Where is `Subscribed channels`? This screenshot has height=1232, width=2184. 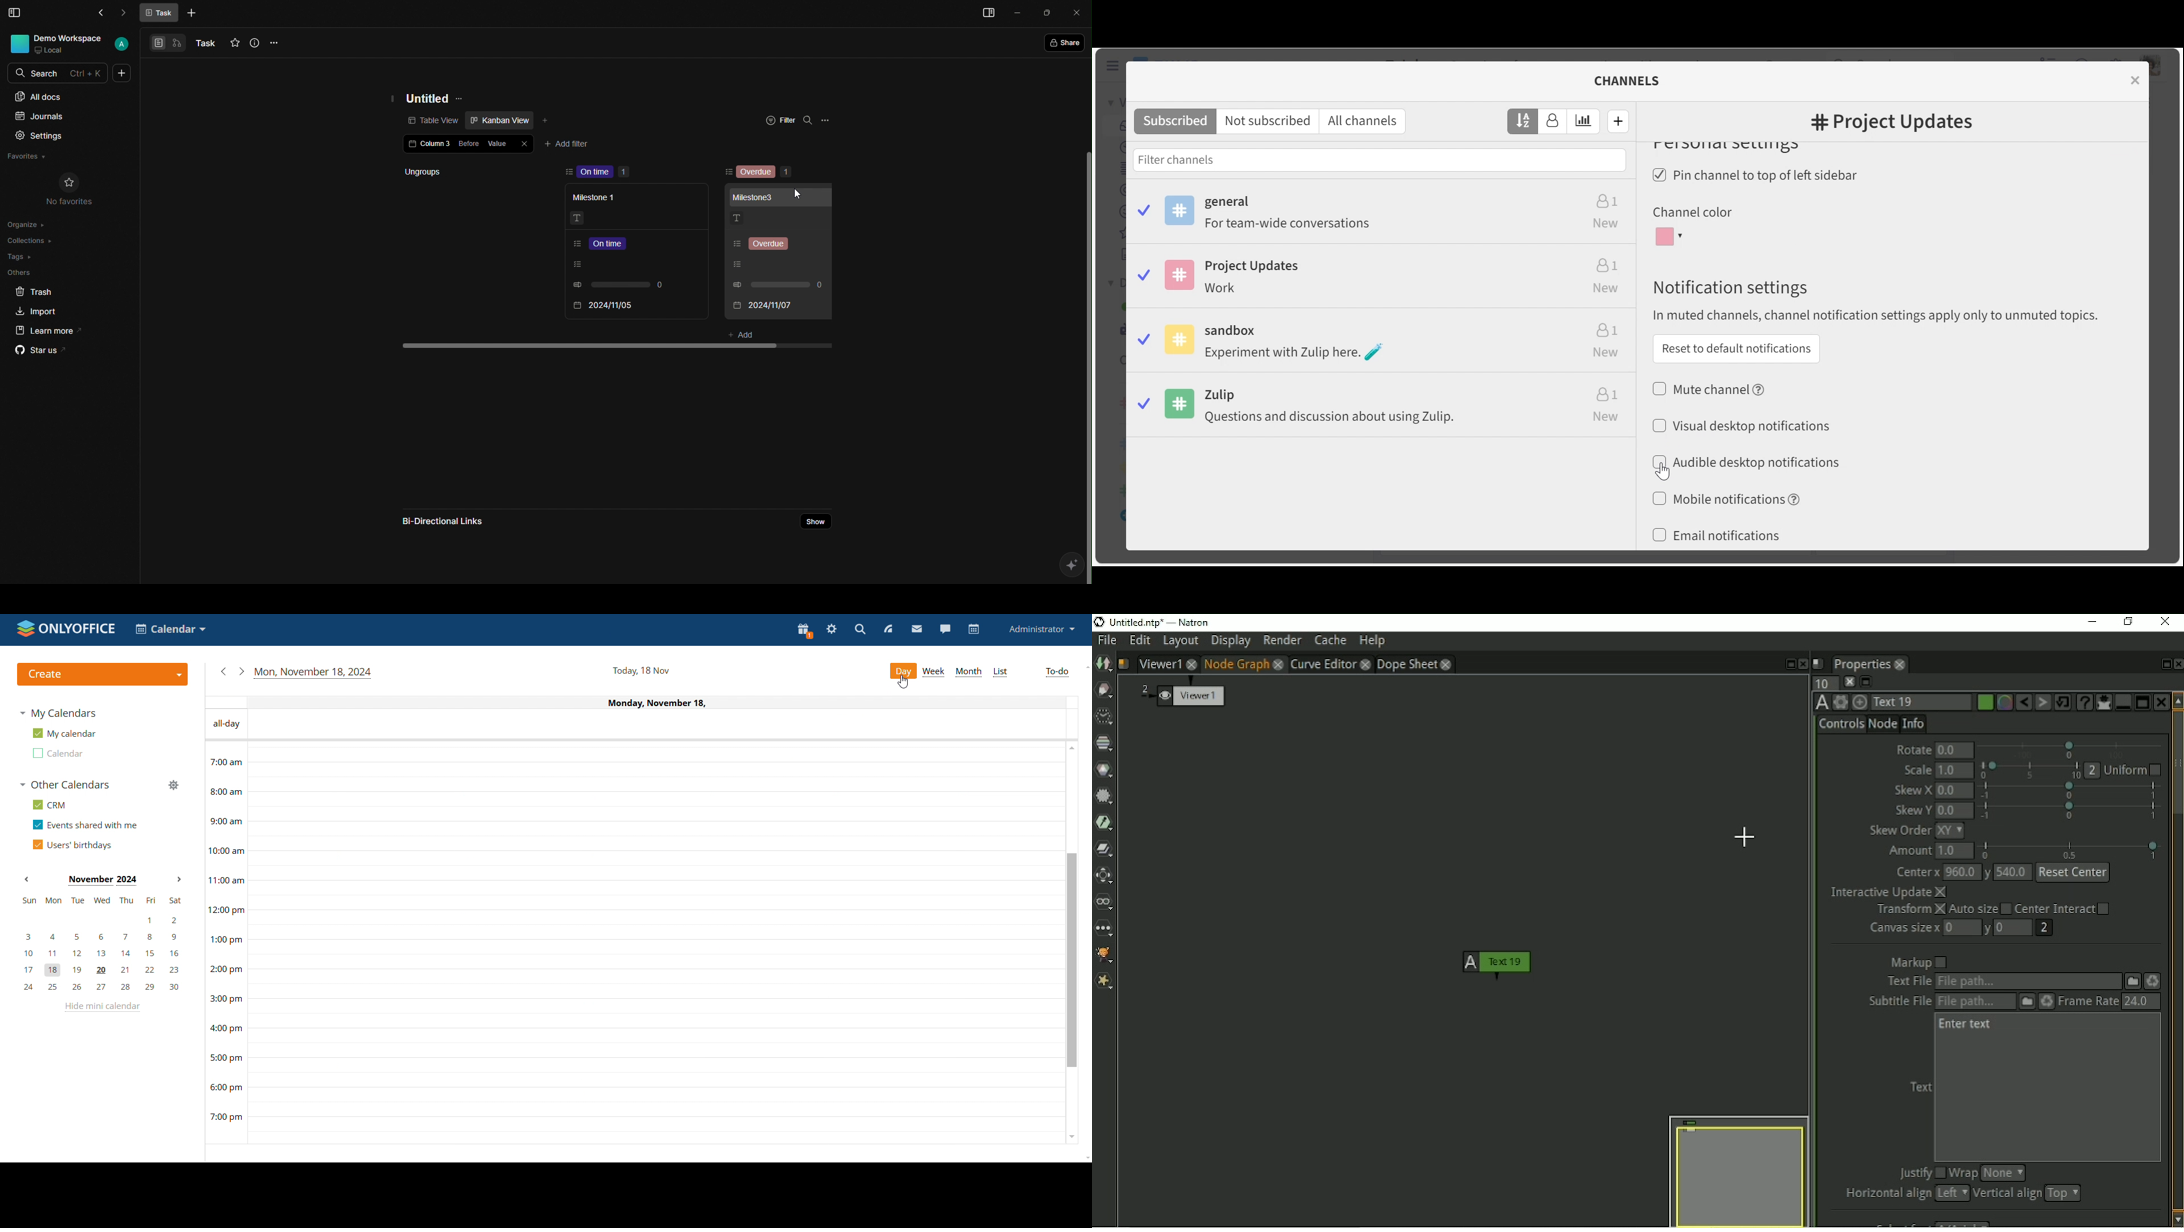
Subscribed channels is located at coordinates (1175, 122).